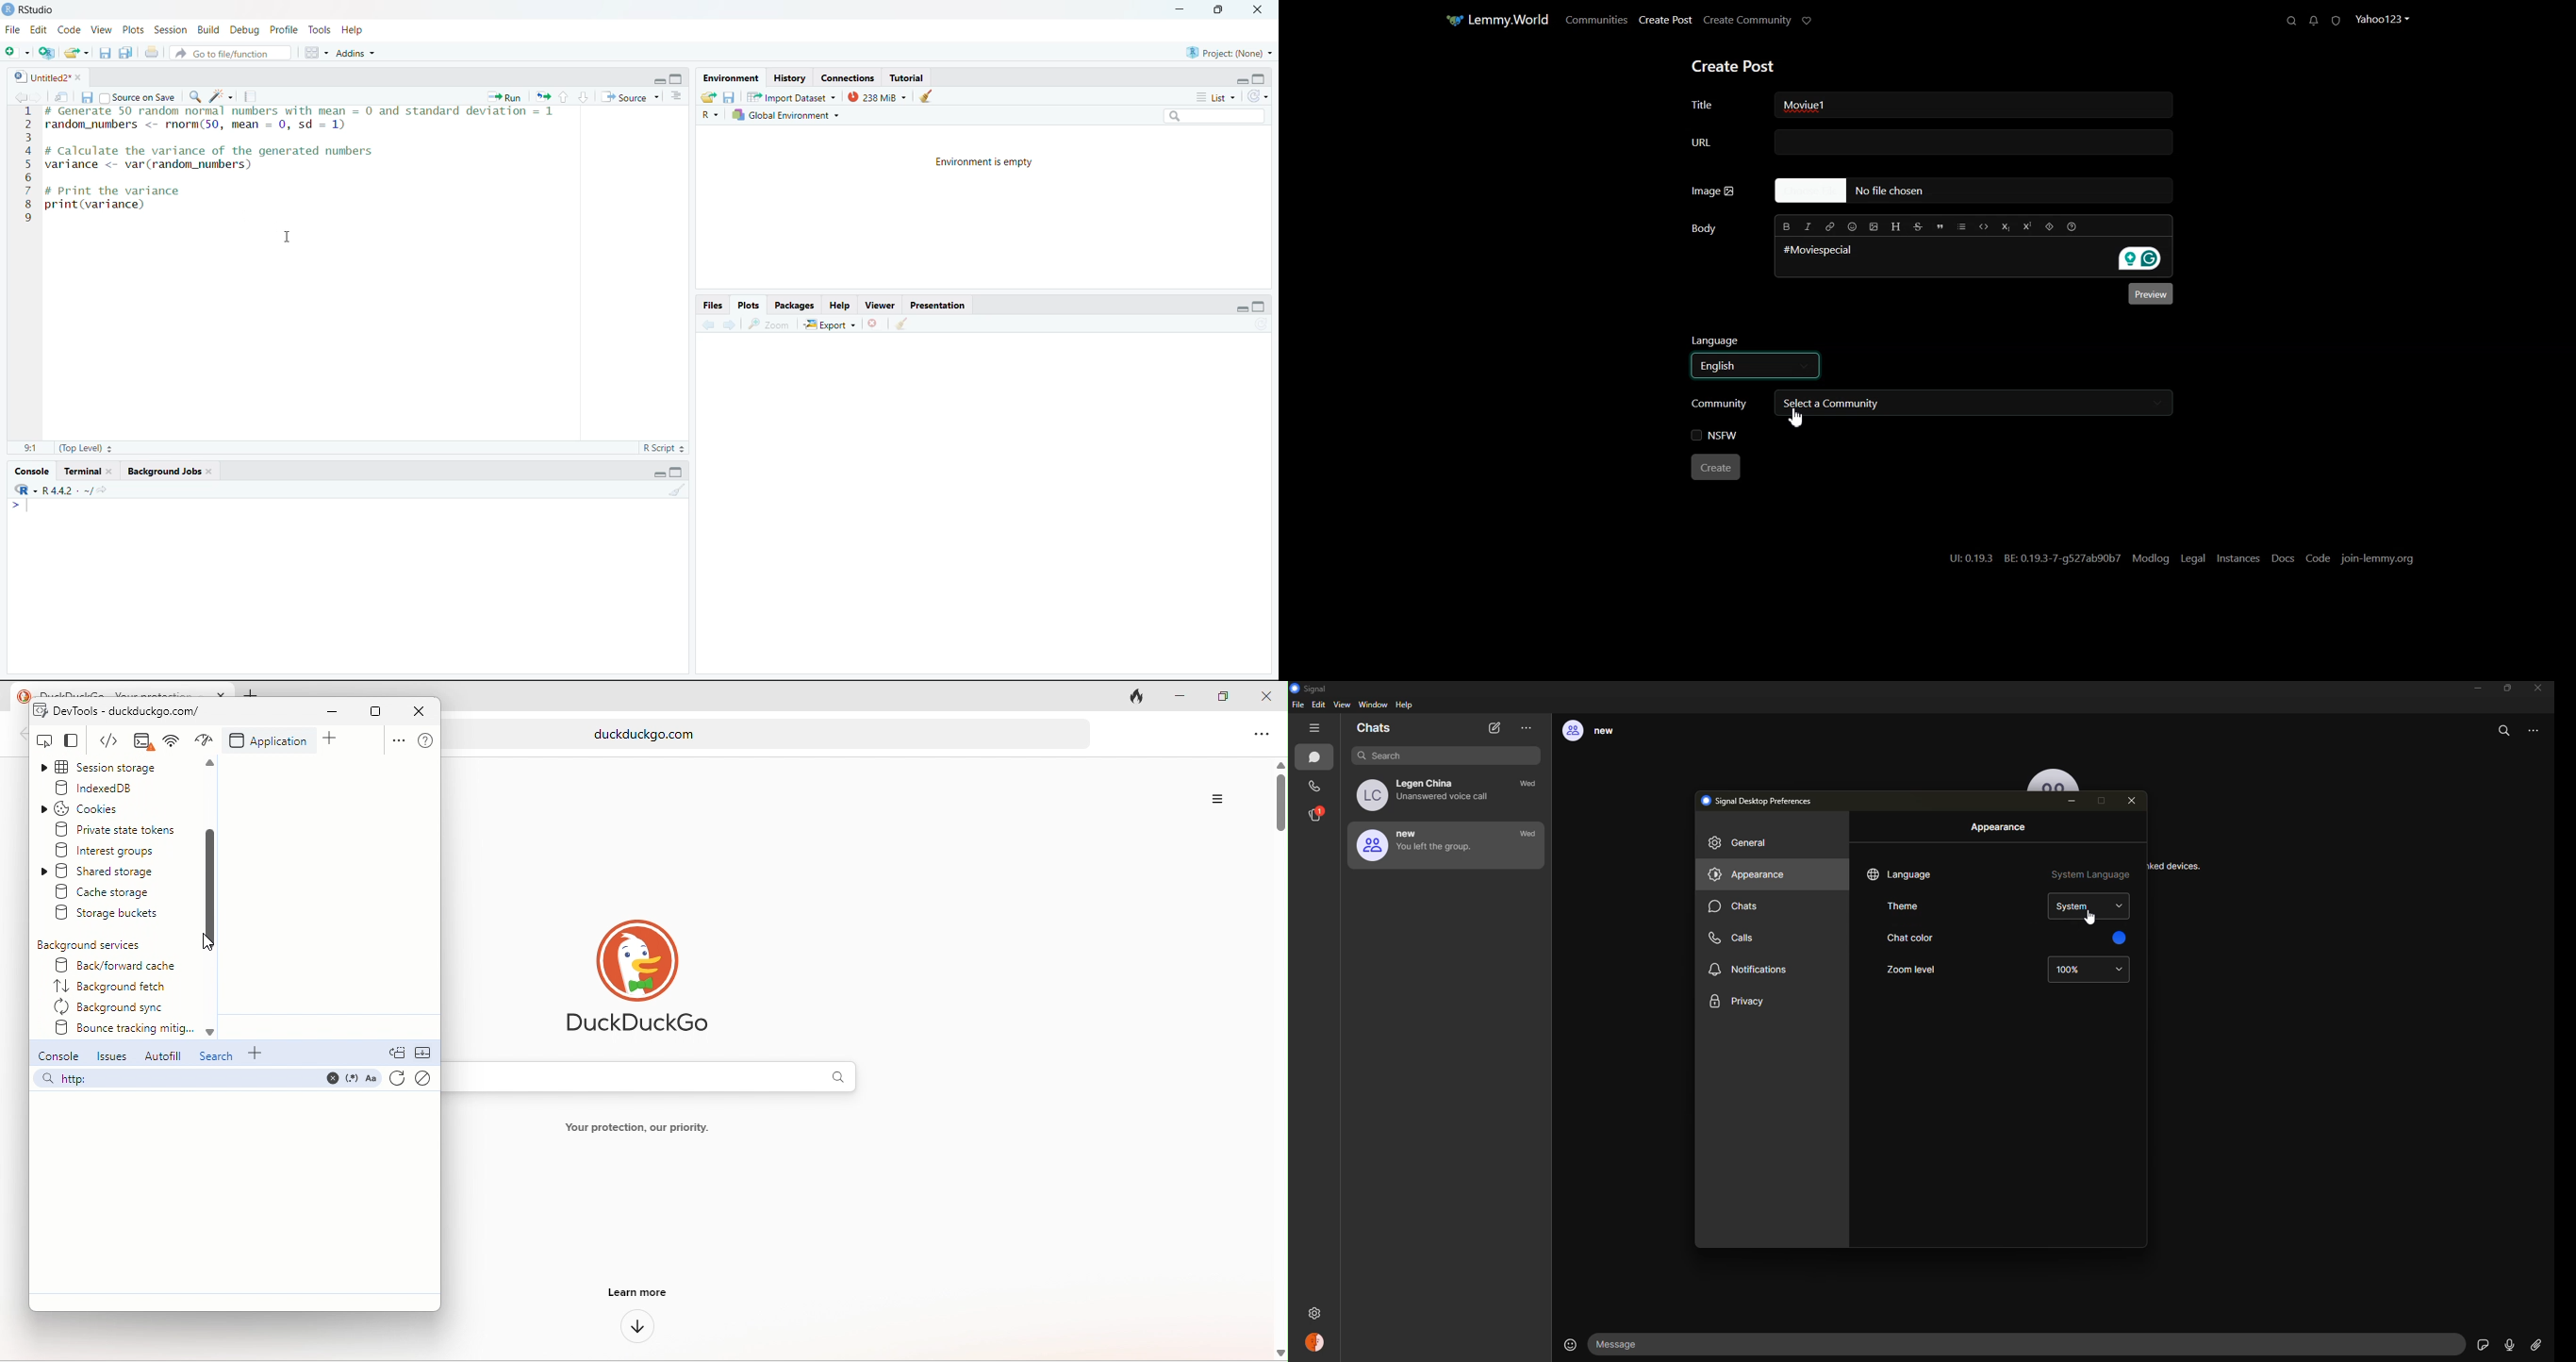 This screenshot has height=1372, width=2576. Describe the element at coordinates (2089, 908) in the screenshot. I see `system` at that location.